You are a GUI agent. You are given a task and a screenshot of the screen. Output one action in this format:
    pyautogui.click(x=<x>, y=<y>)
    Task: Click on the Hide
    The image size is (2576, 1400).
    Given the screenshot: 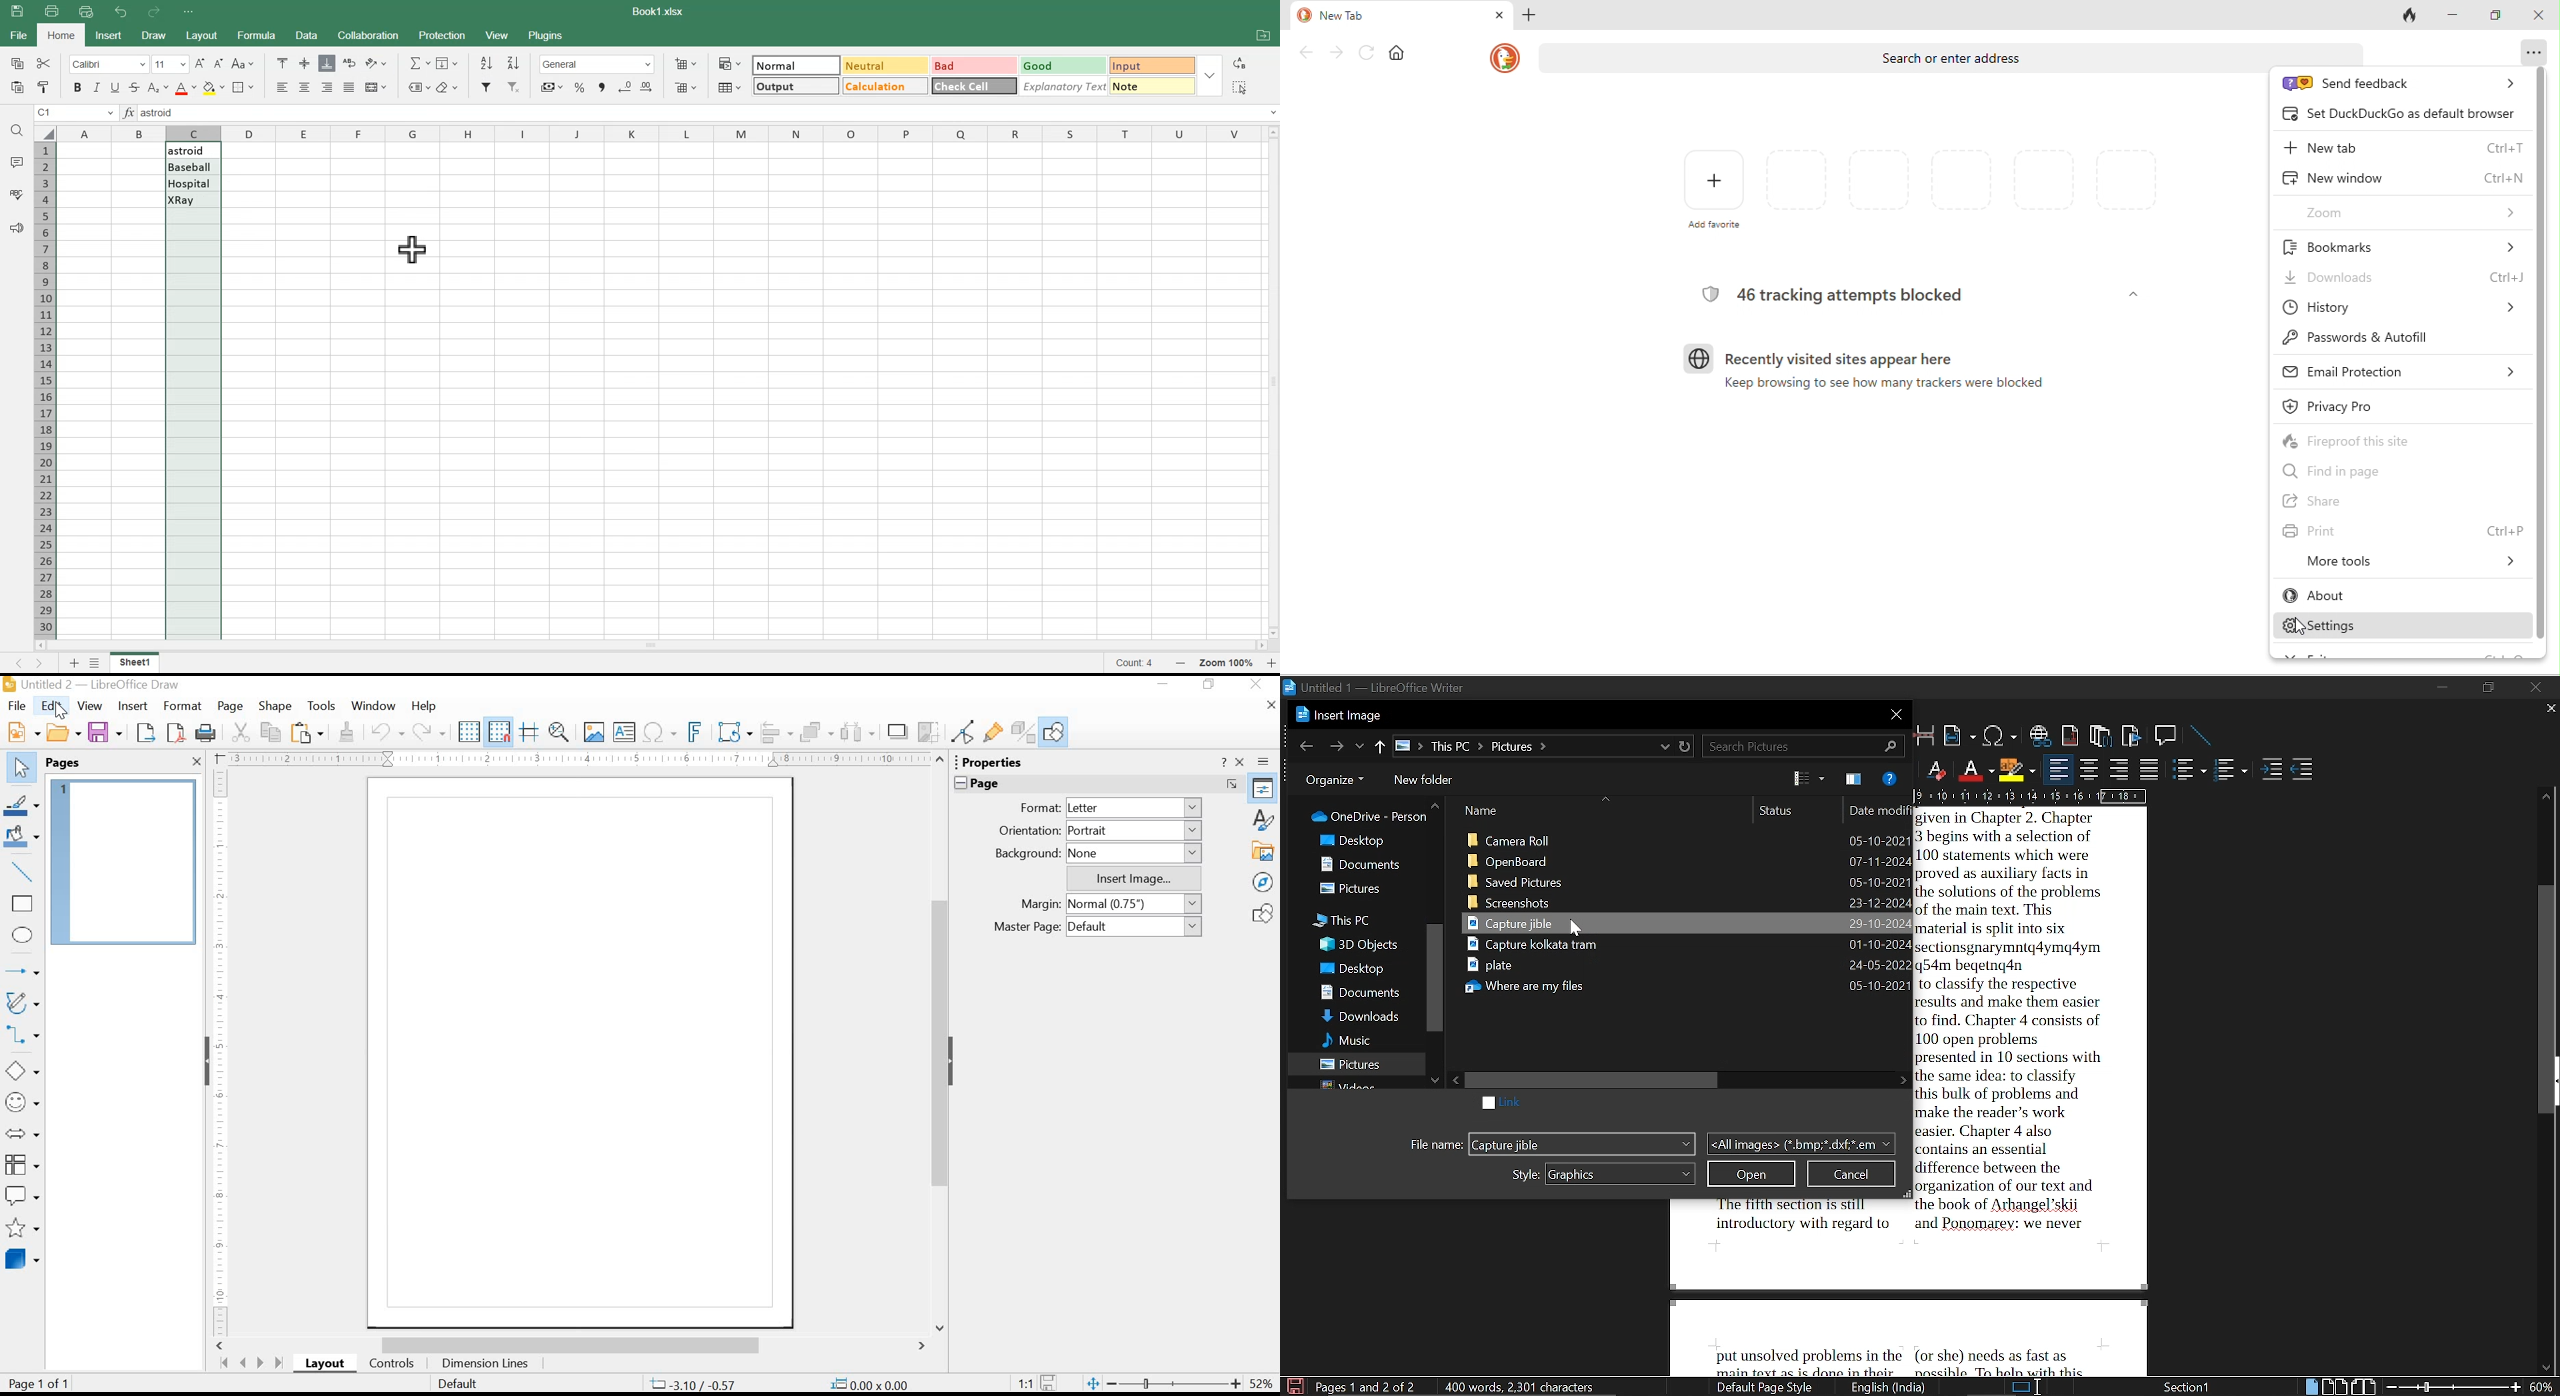 What is the action you would take?
    pyautogui.click(x=207, y=1061)
    